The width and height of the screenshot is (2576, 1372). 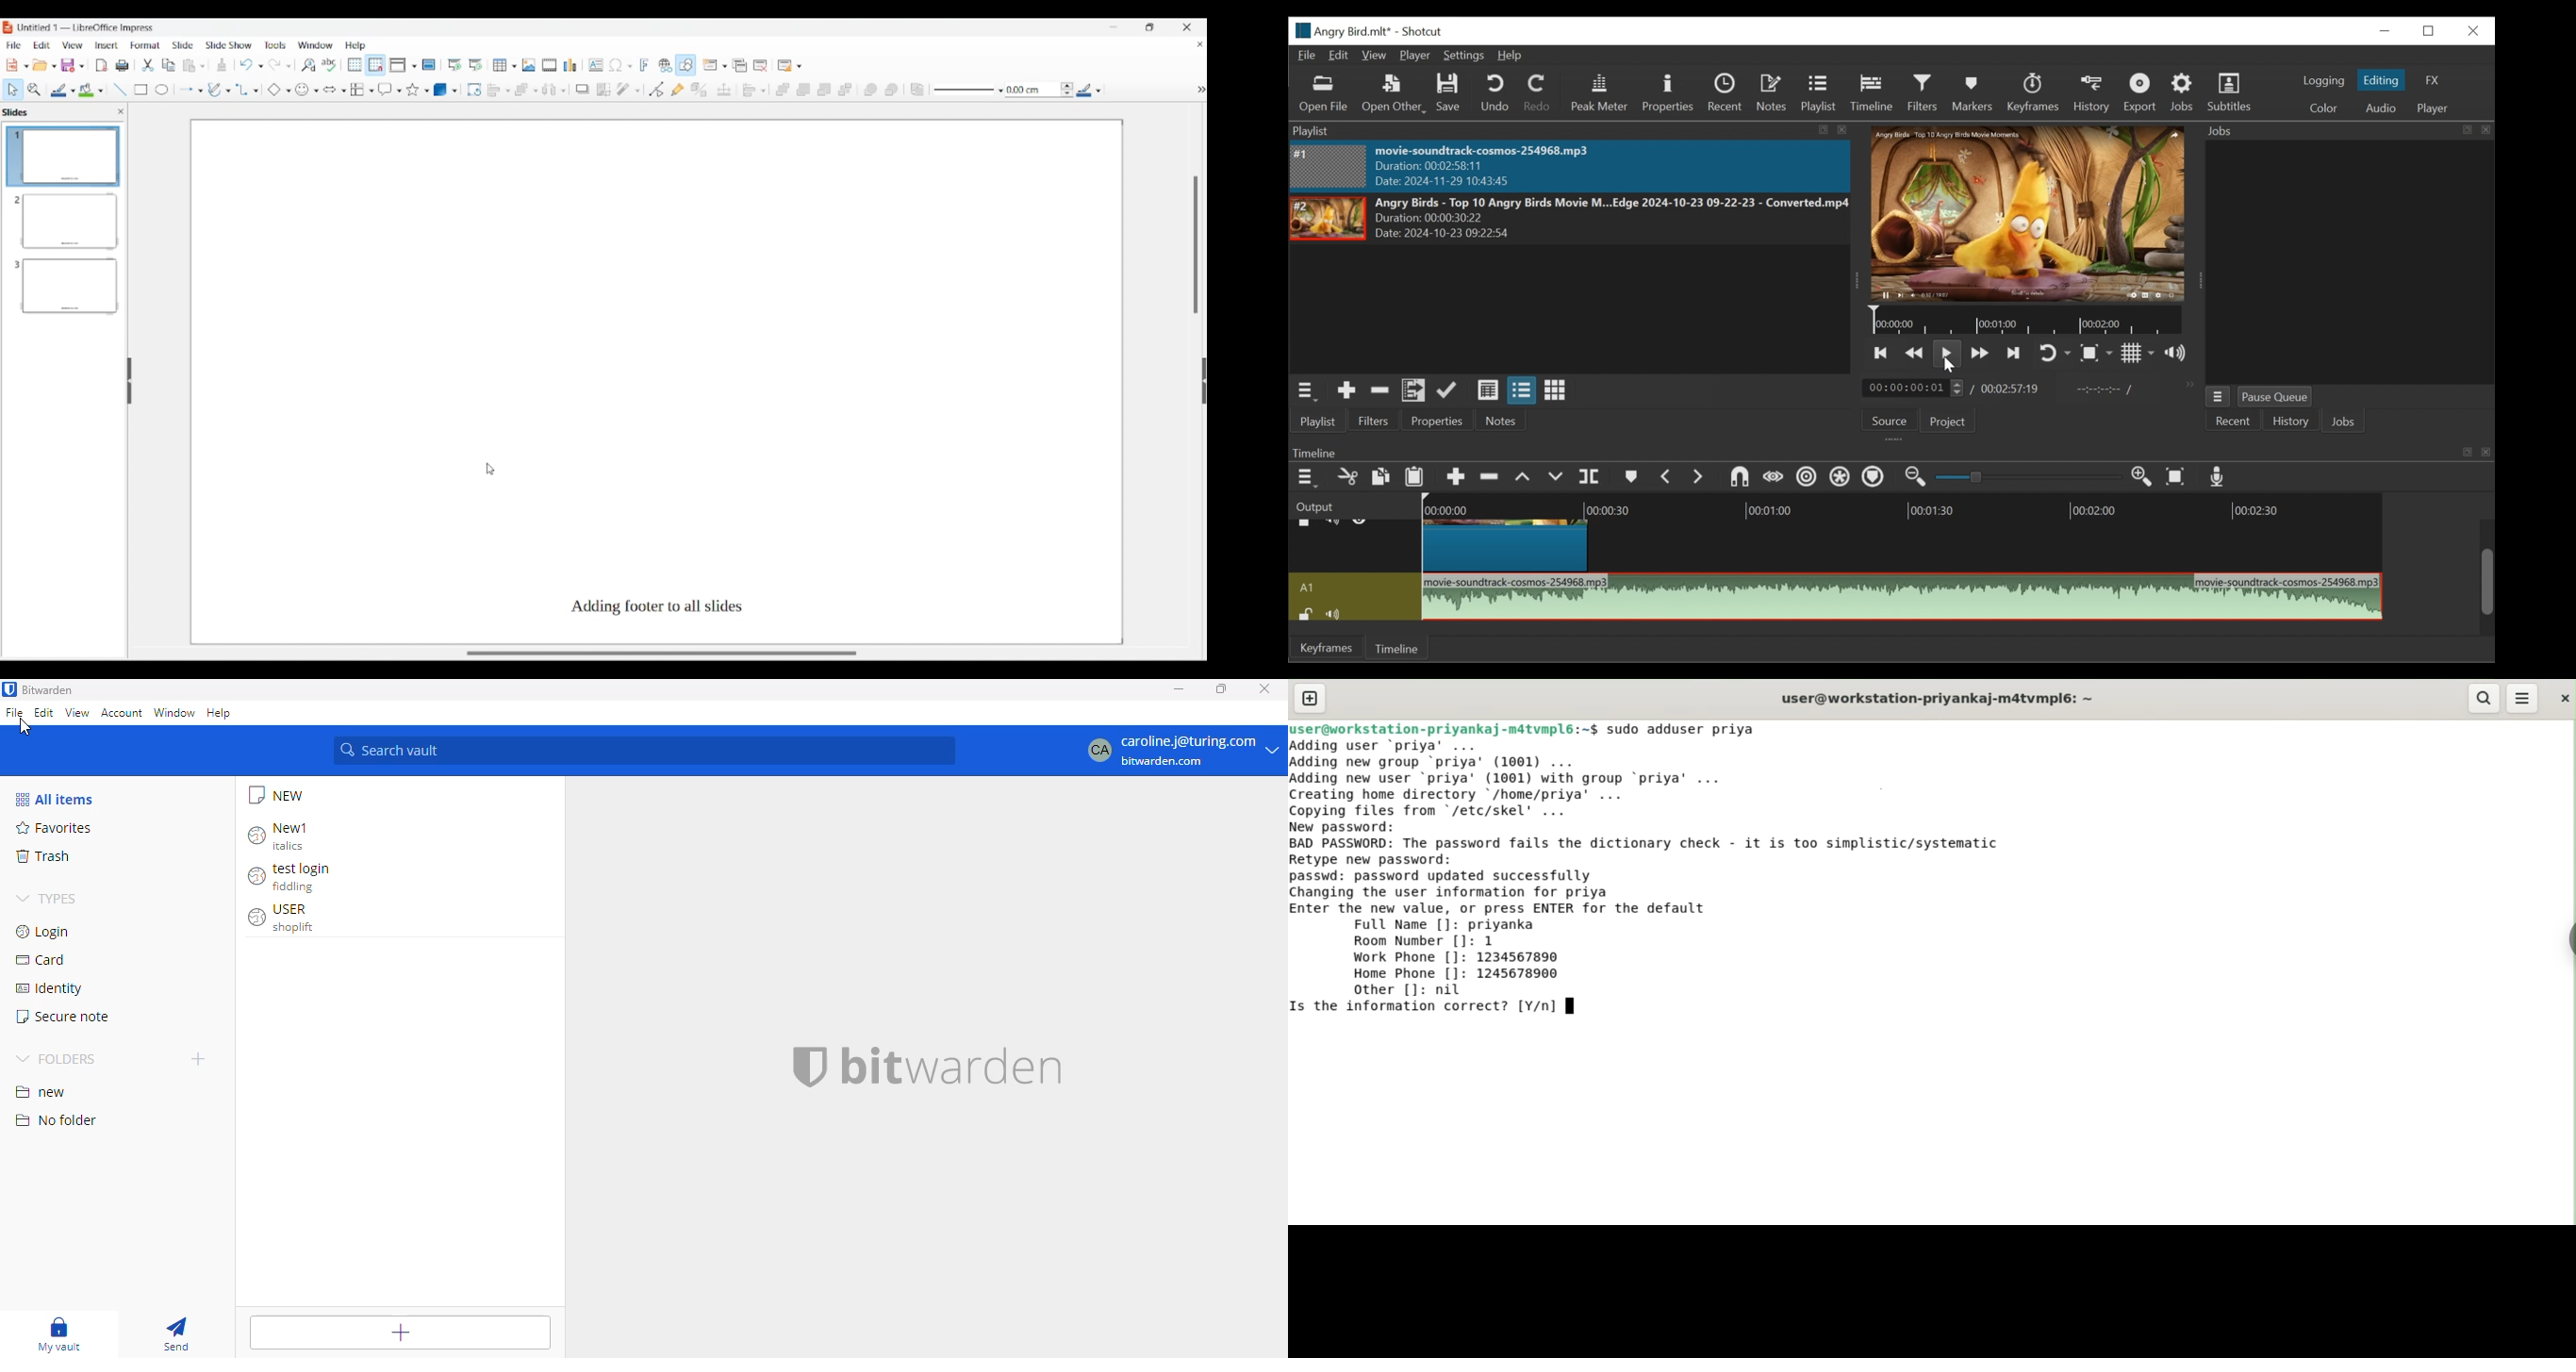 I want to click on Jobs Panel, so click(x=2337, y=263).